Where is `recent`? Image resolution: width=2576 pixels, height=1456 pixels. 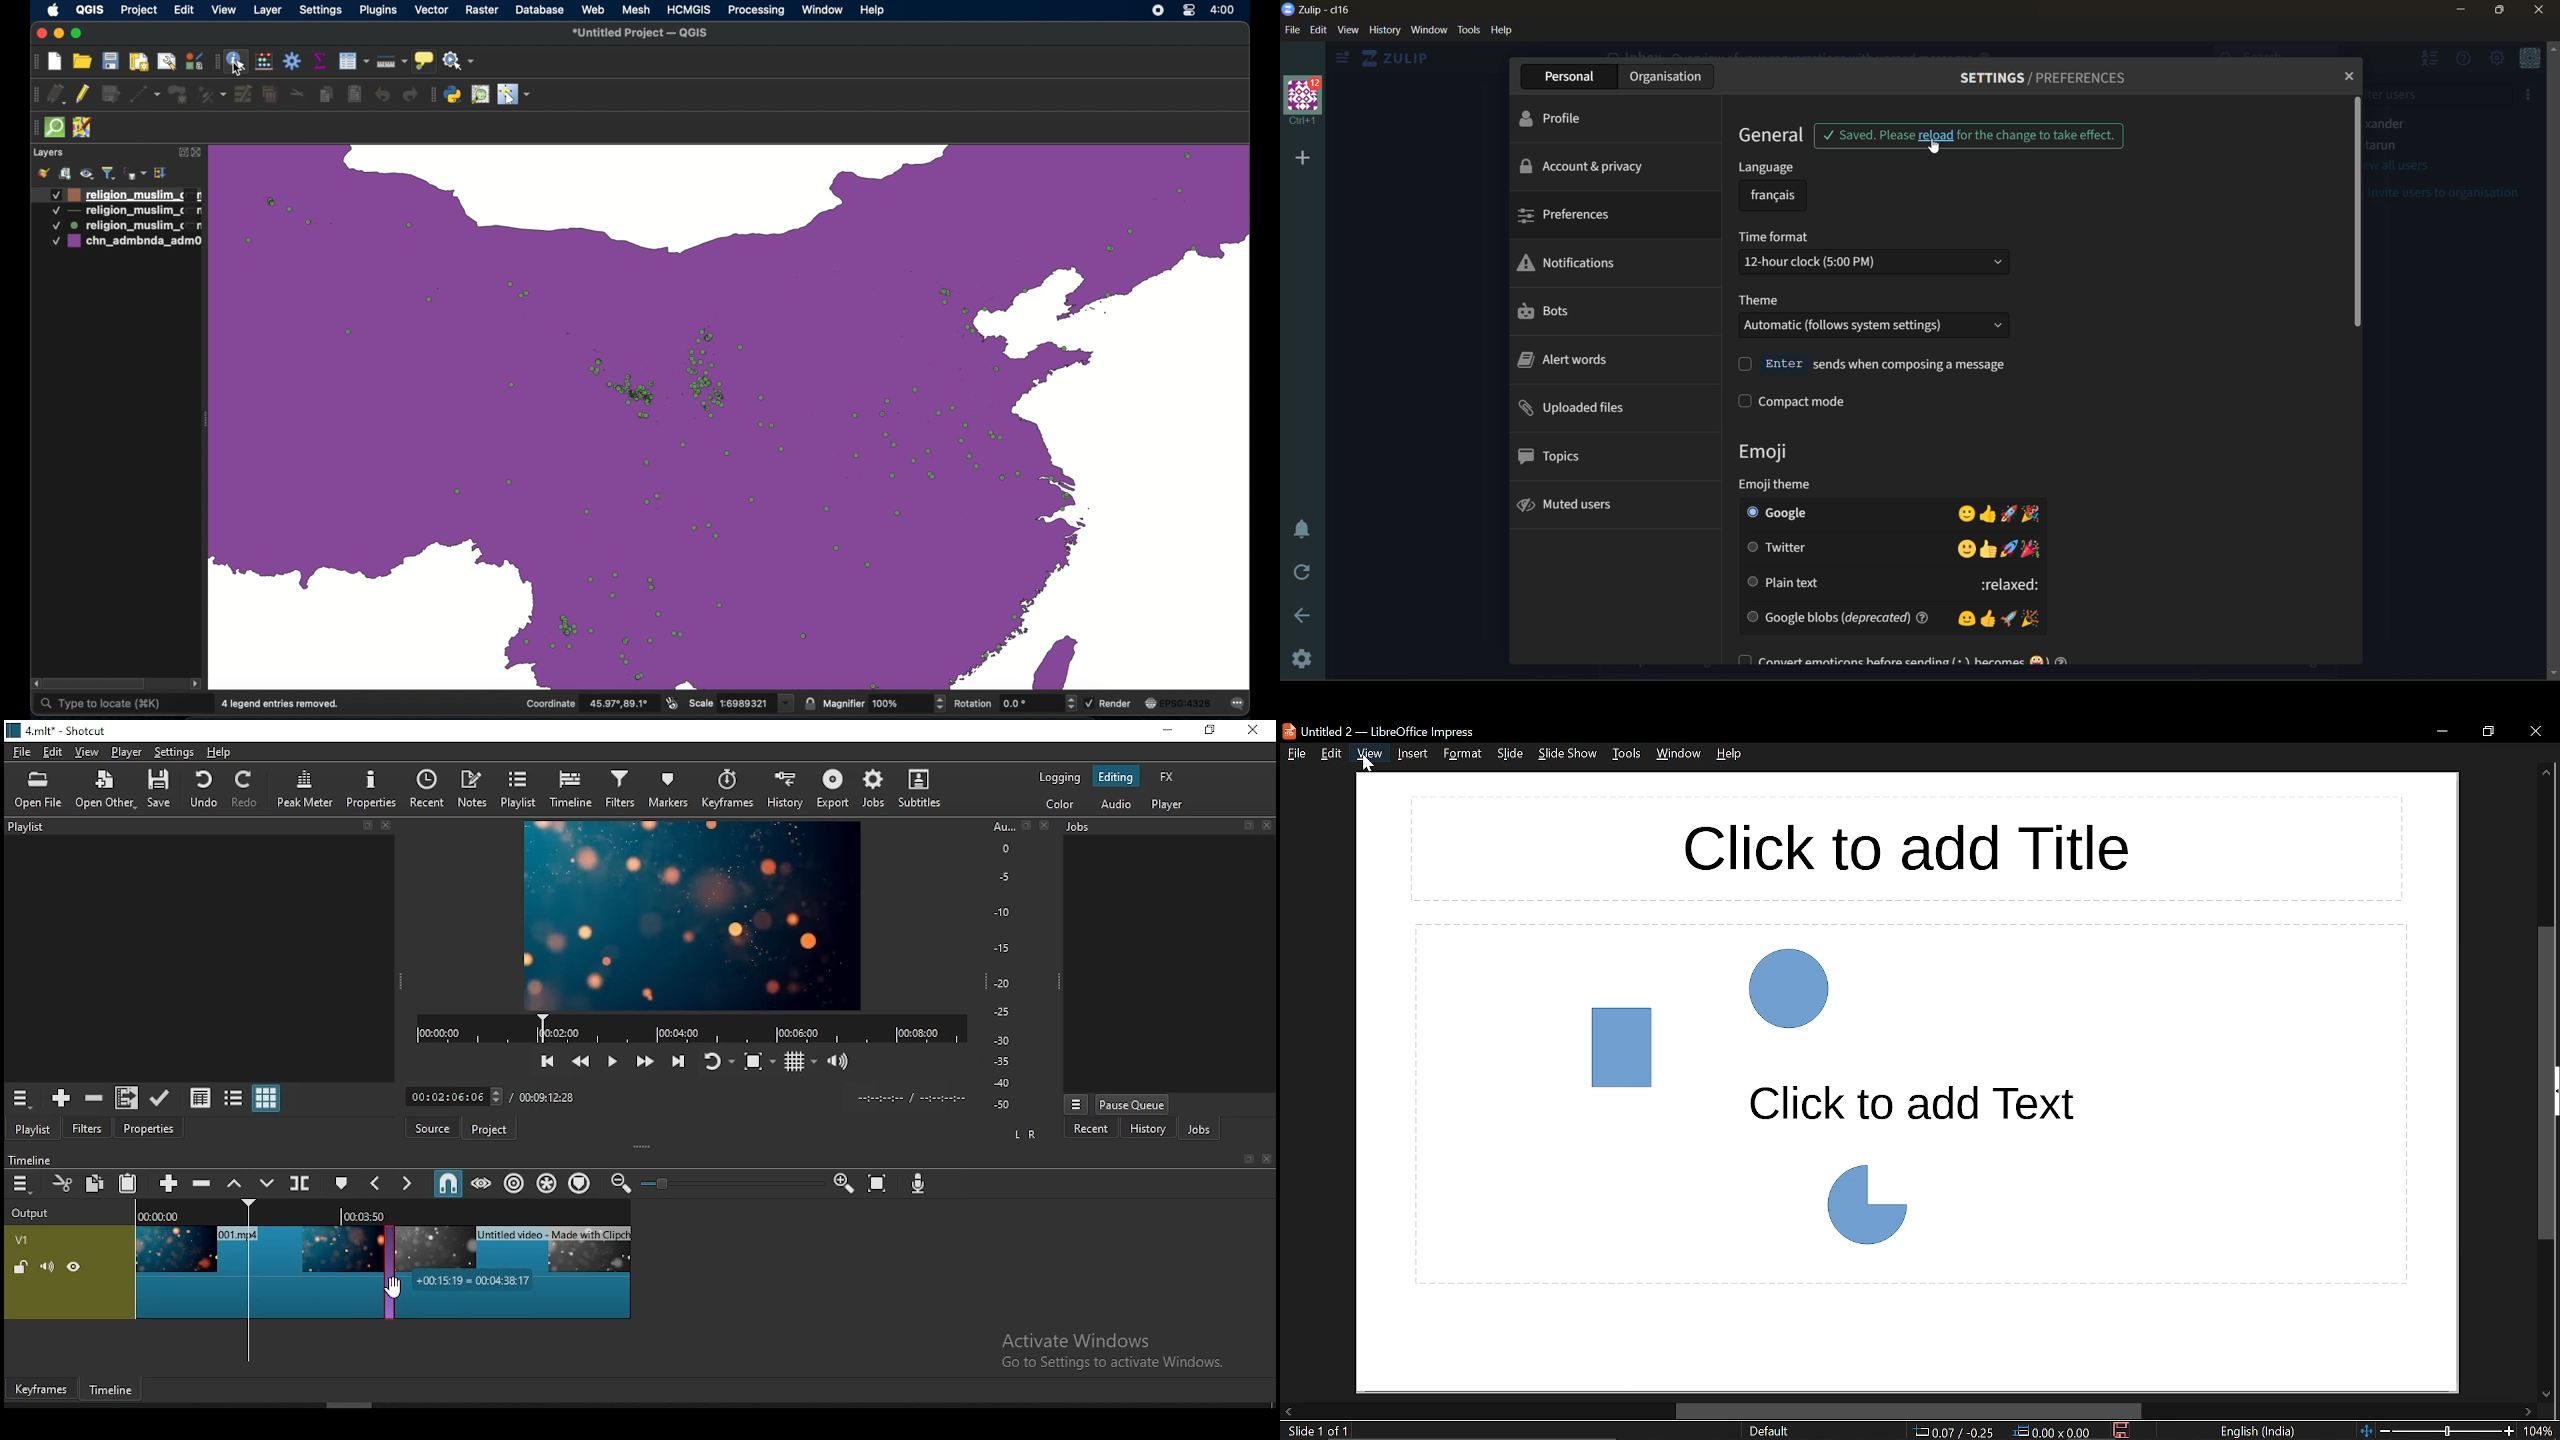
recent is located at coordinates (425, 790).